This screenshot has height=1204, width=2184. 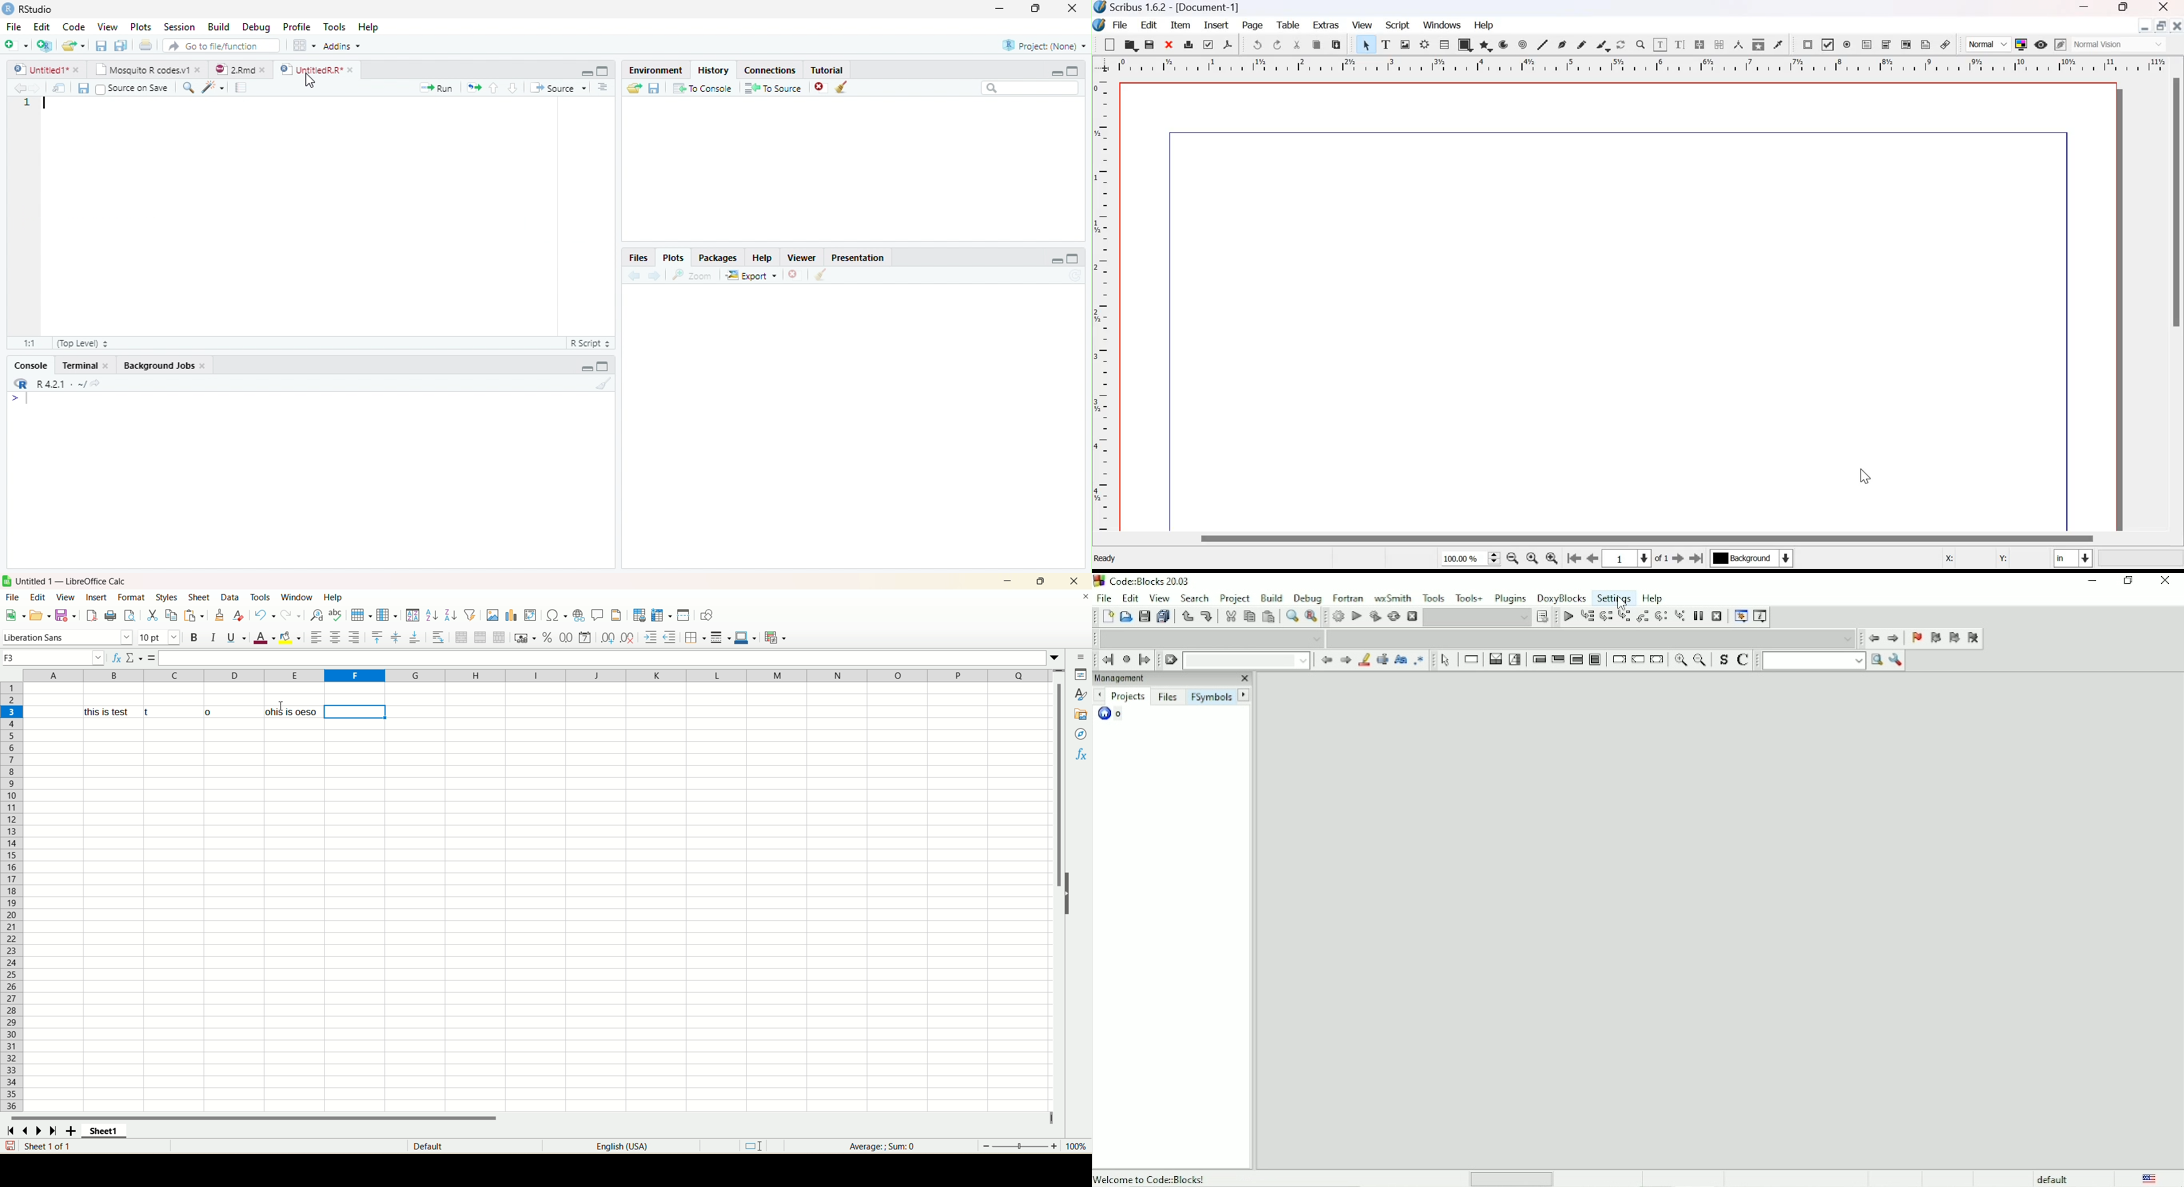 I want to click on formula, so click(x=151, y=658).